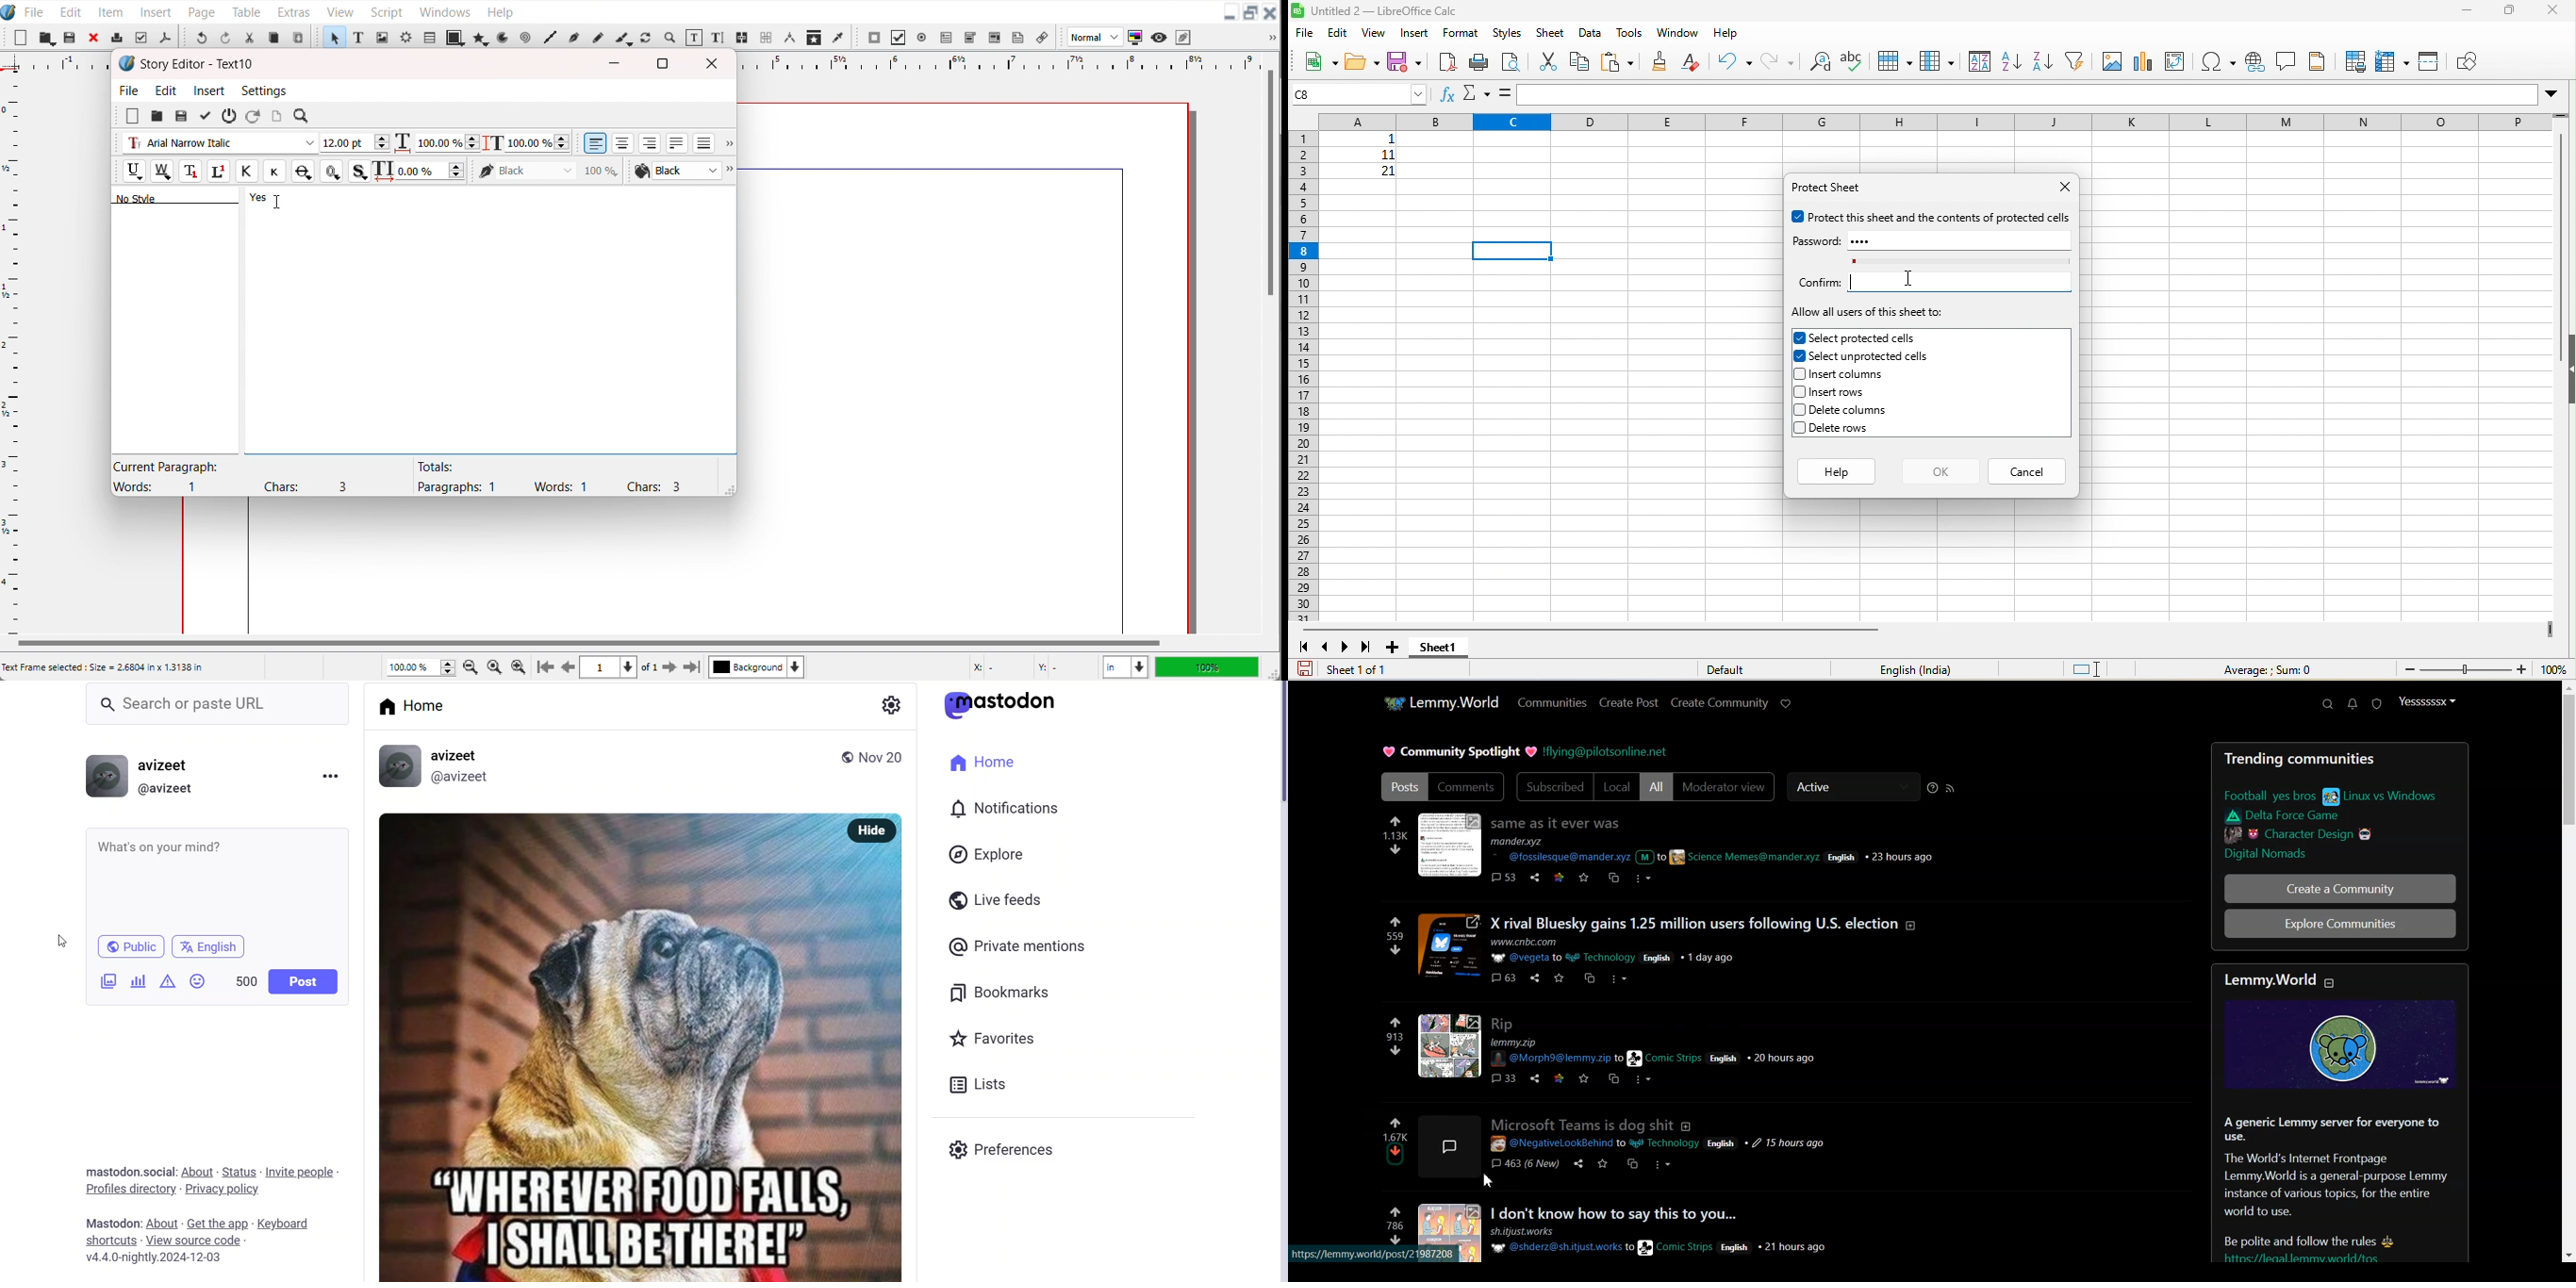 This screenshot has width=2576, height=1288. What do you see at coordinates (1505, 93) in the screenshot?
I see `=` at bounding box center [1505, 93].